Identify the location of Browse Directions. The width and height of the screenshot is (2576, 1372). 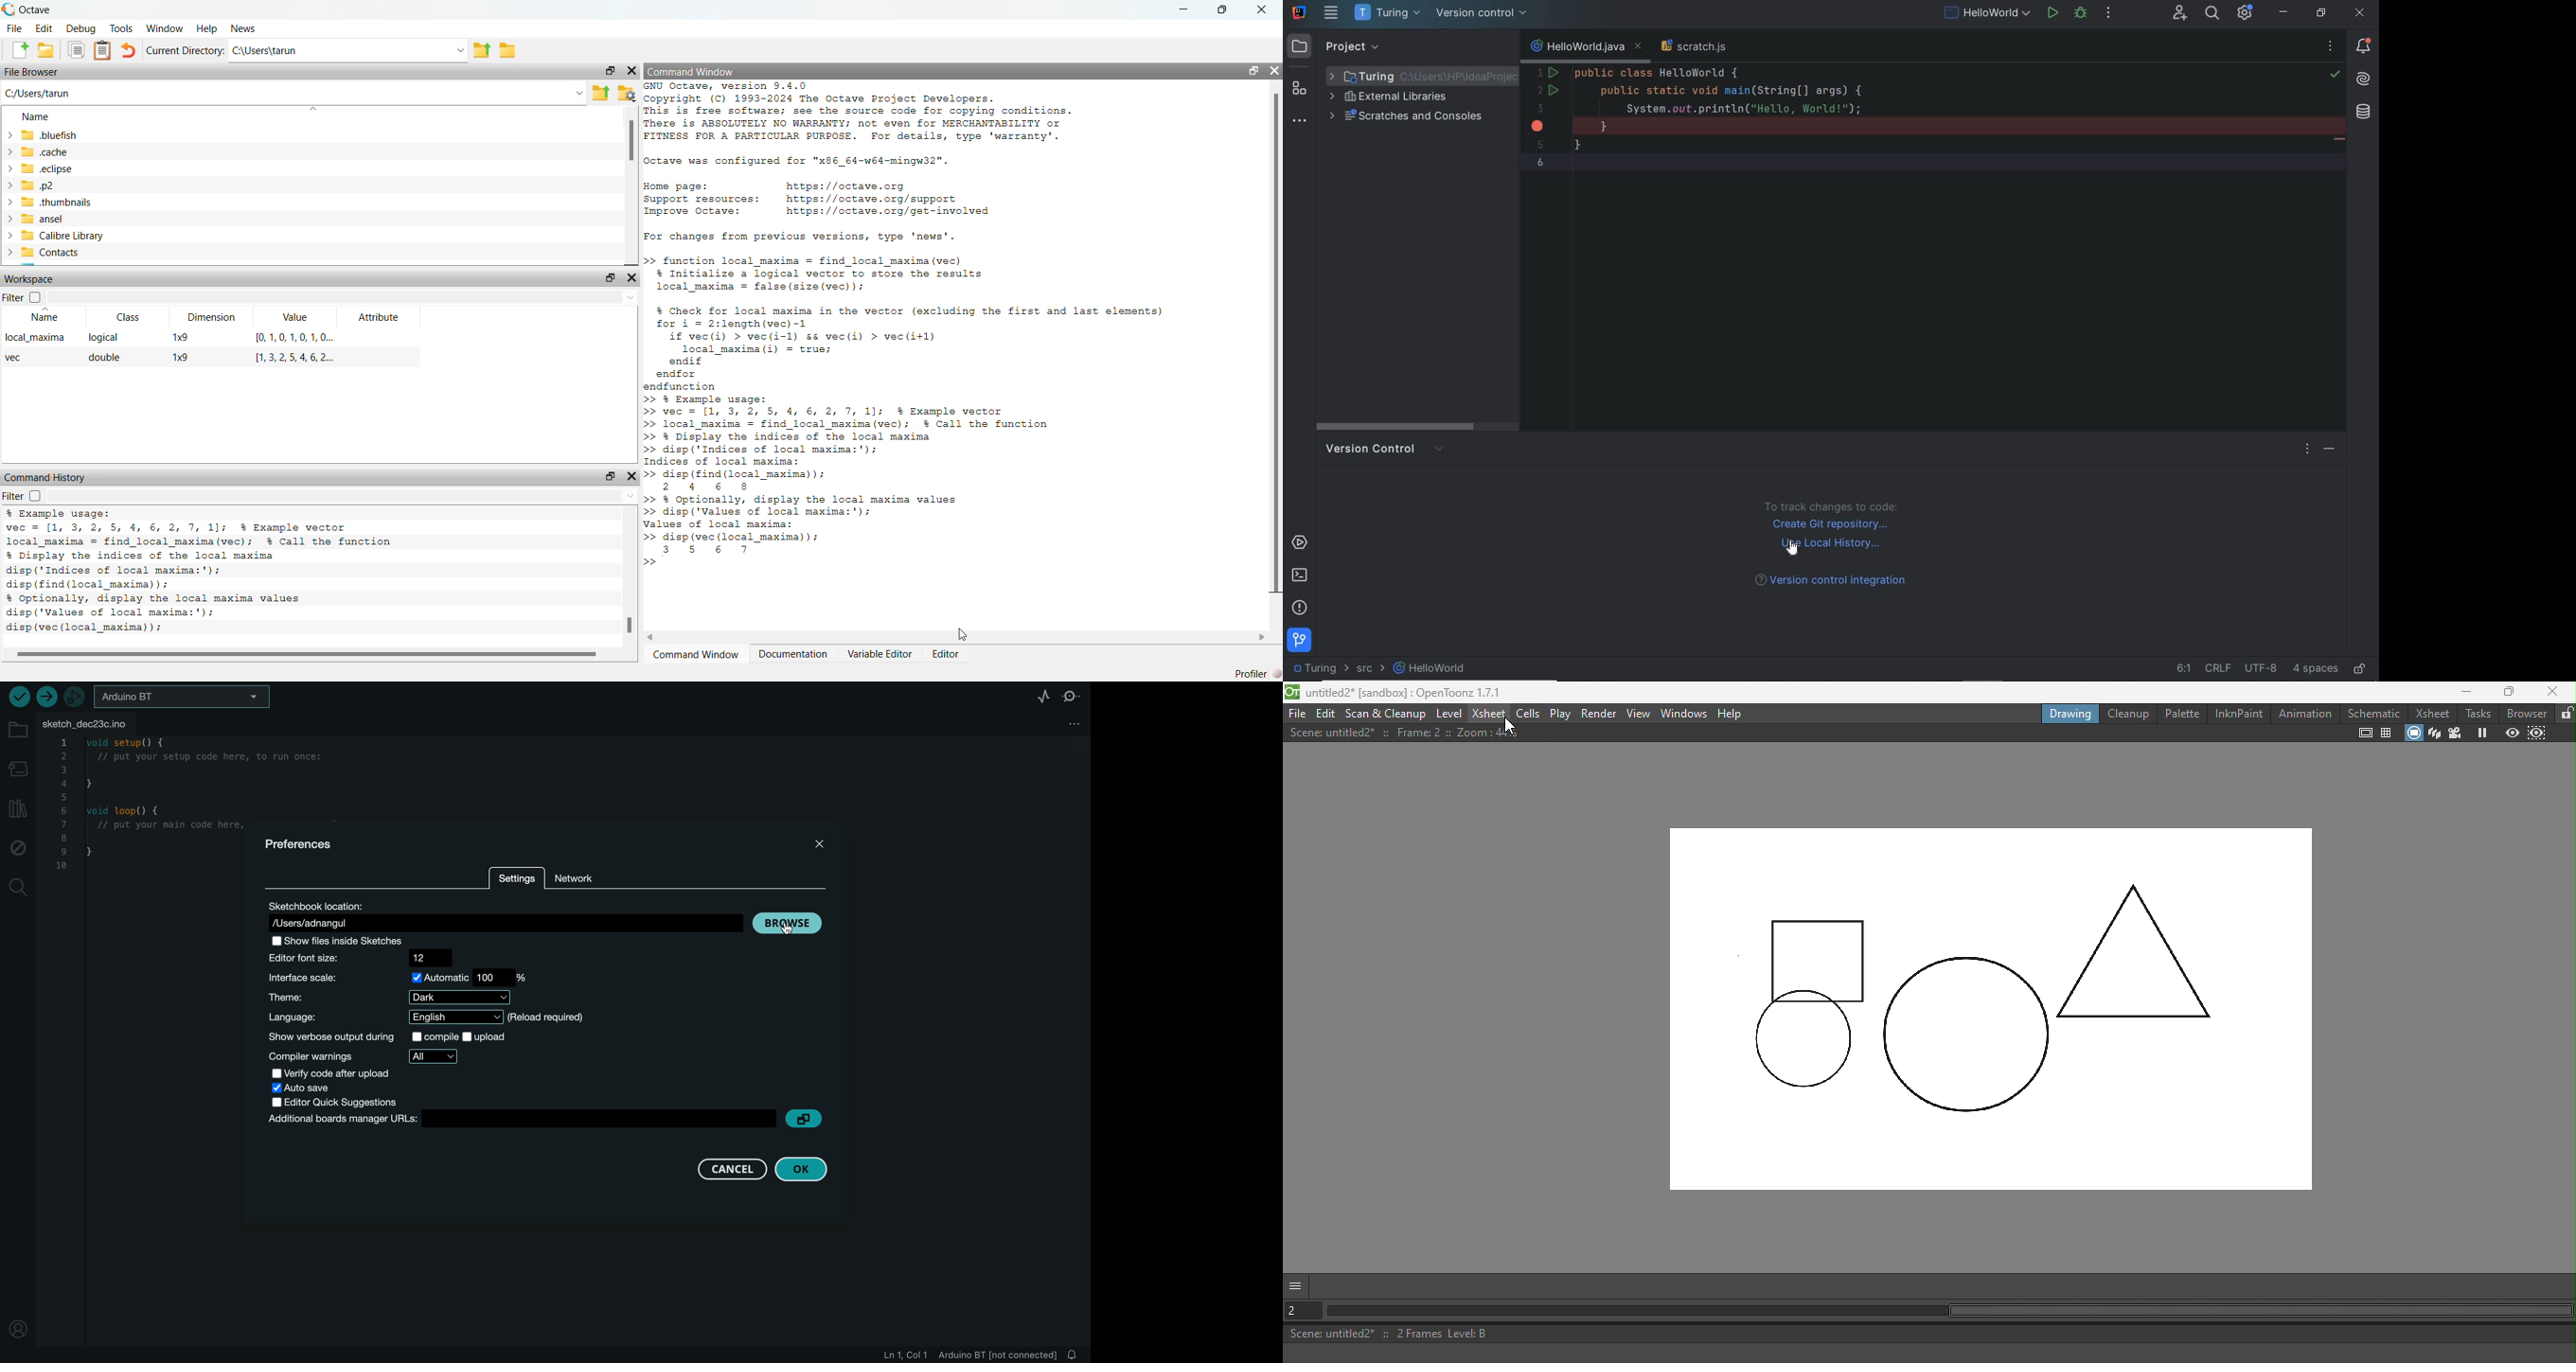
(508, 50).